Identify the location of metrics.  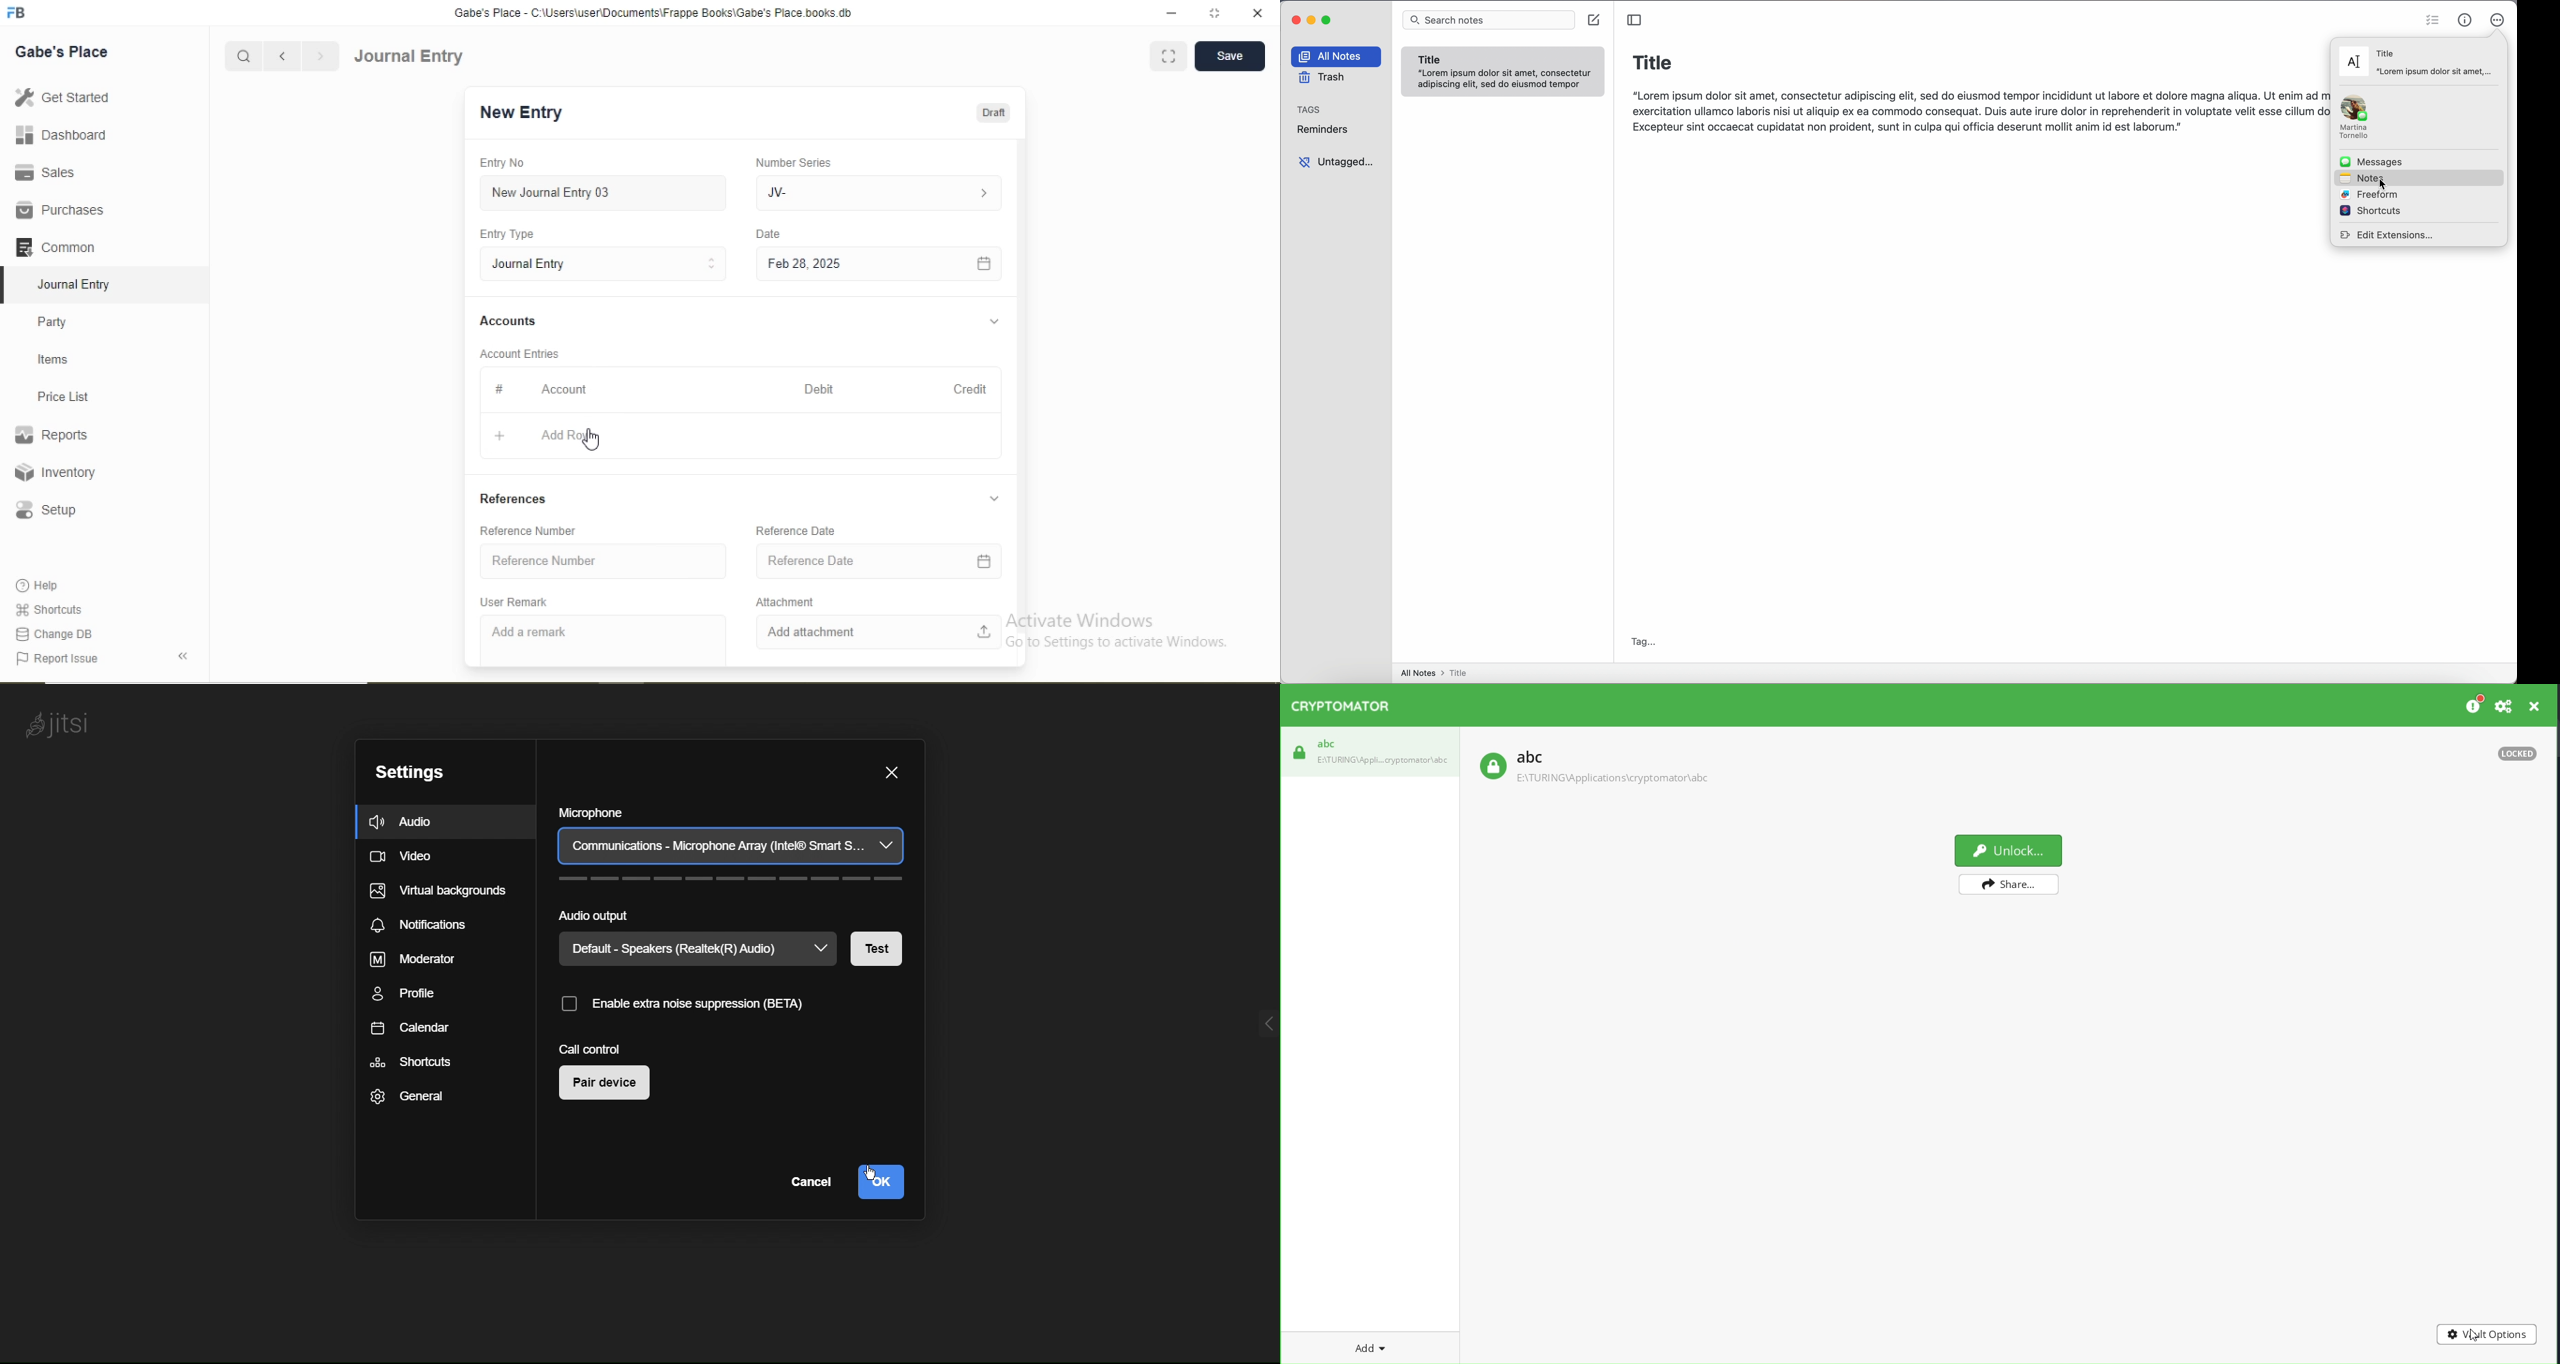
(2465, 17).